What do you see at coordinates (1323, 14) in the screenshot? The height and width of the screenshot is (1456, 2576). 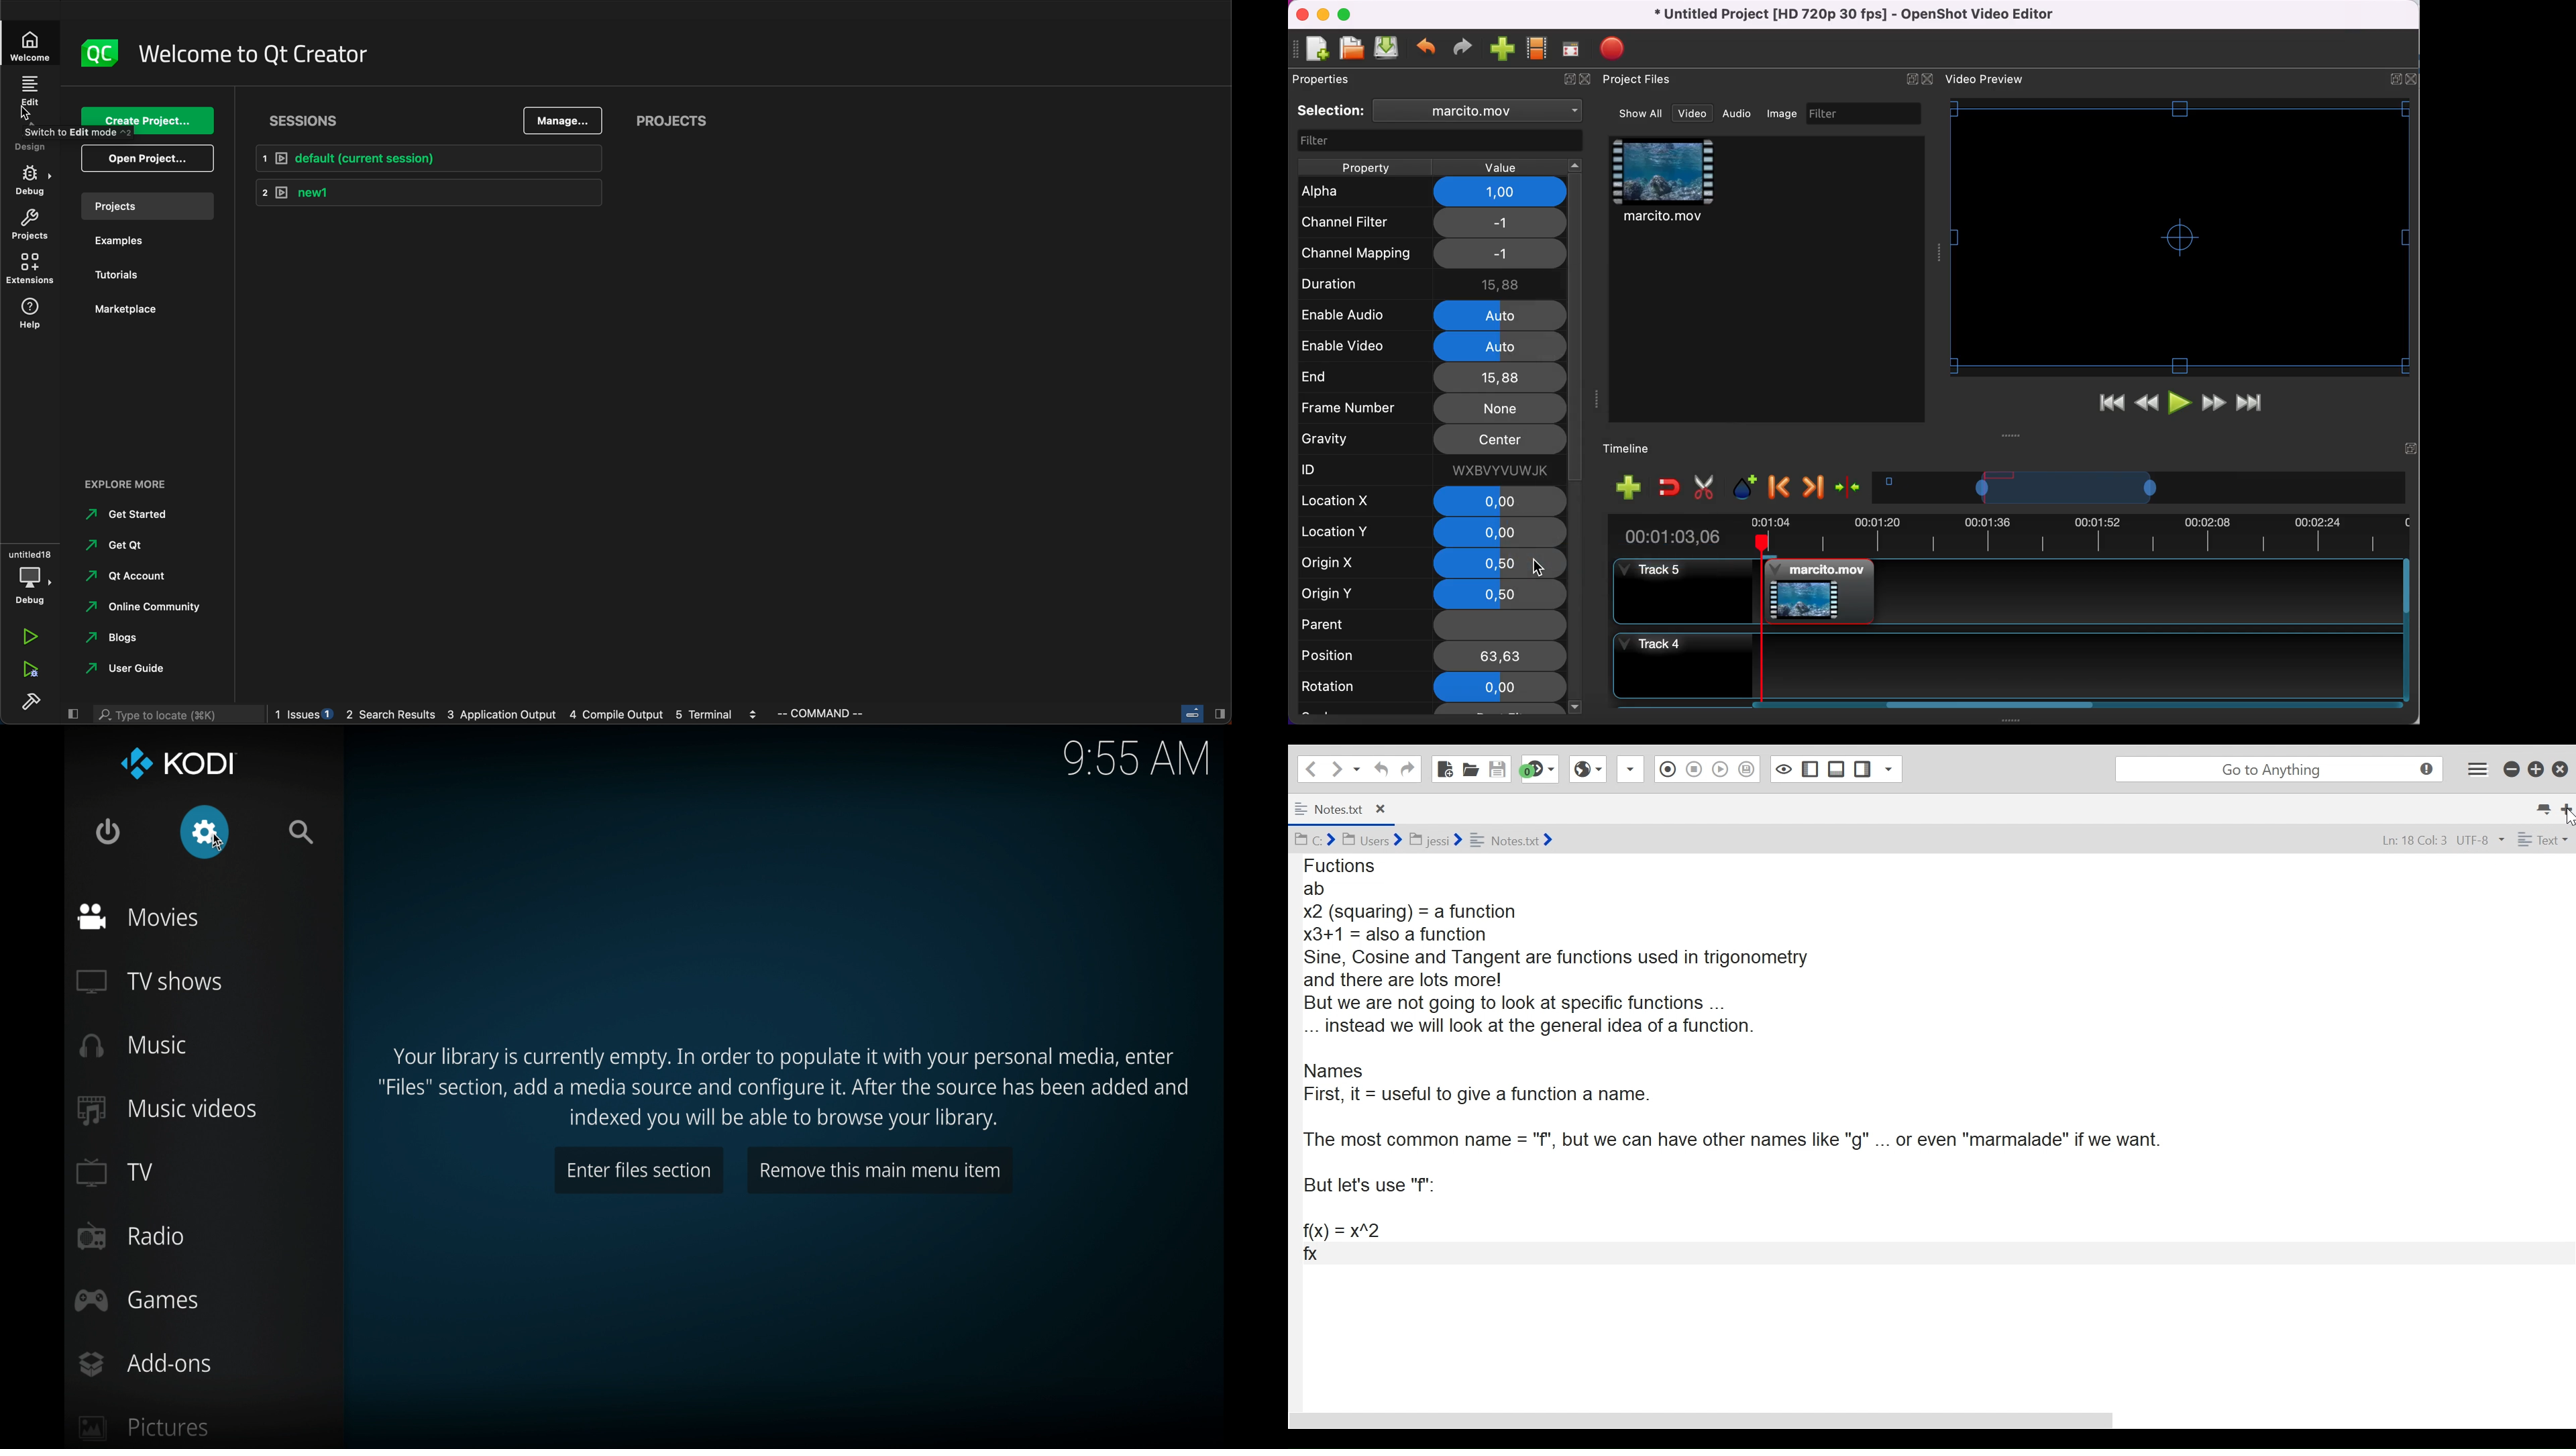 I see `minimize` at bounding box center [1323, 14].